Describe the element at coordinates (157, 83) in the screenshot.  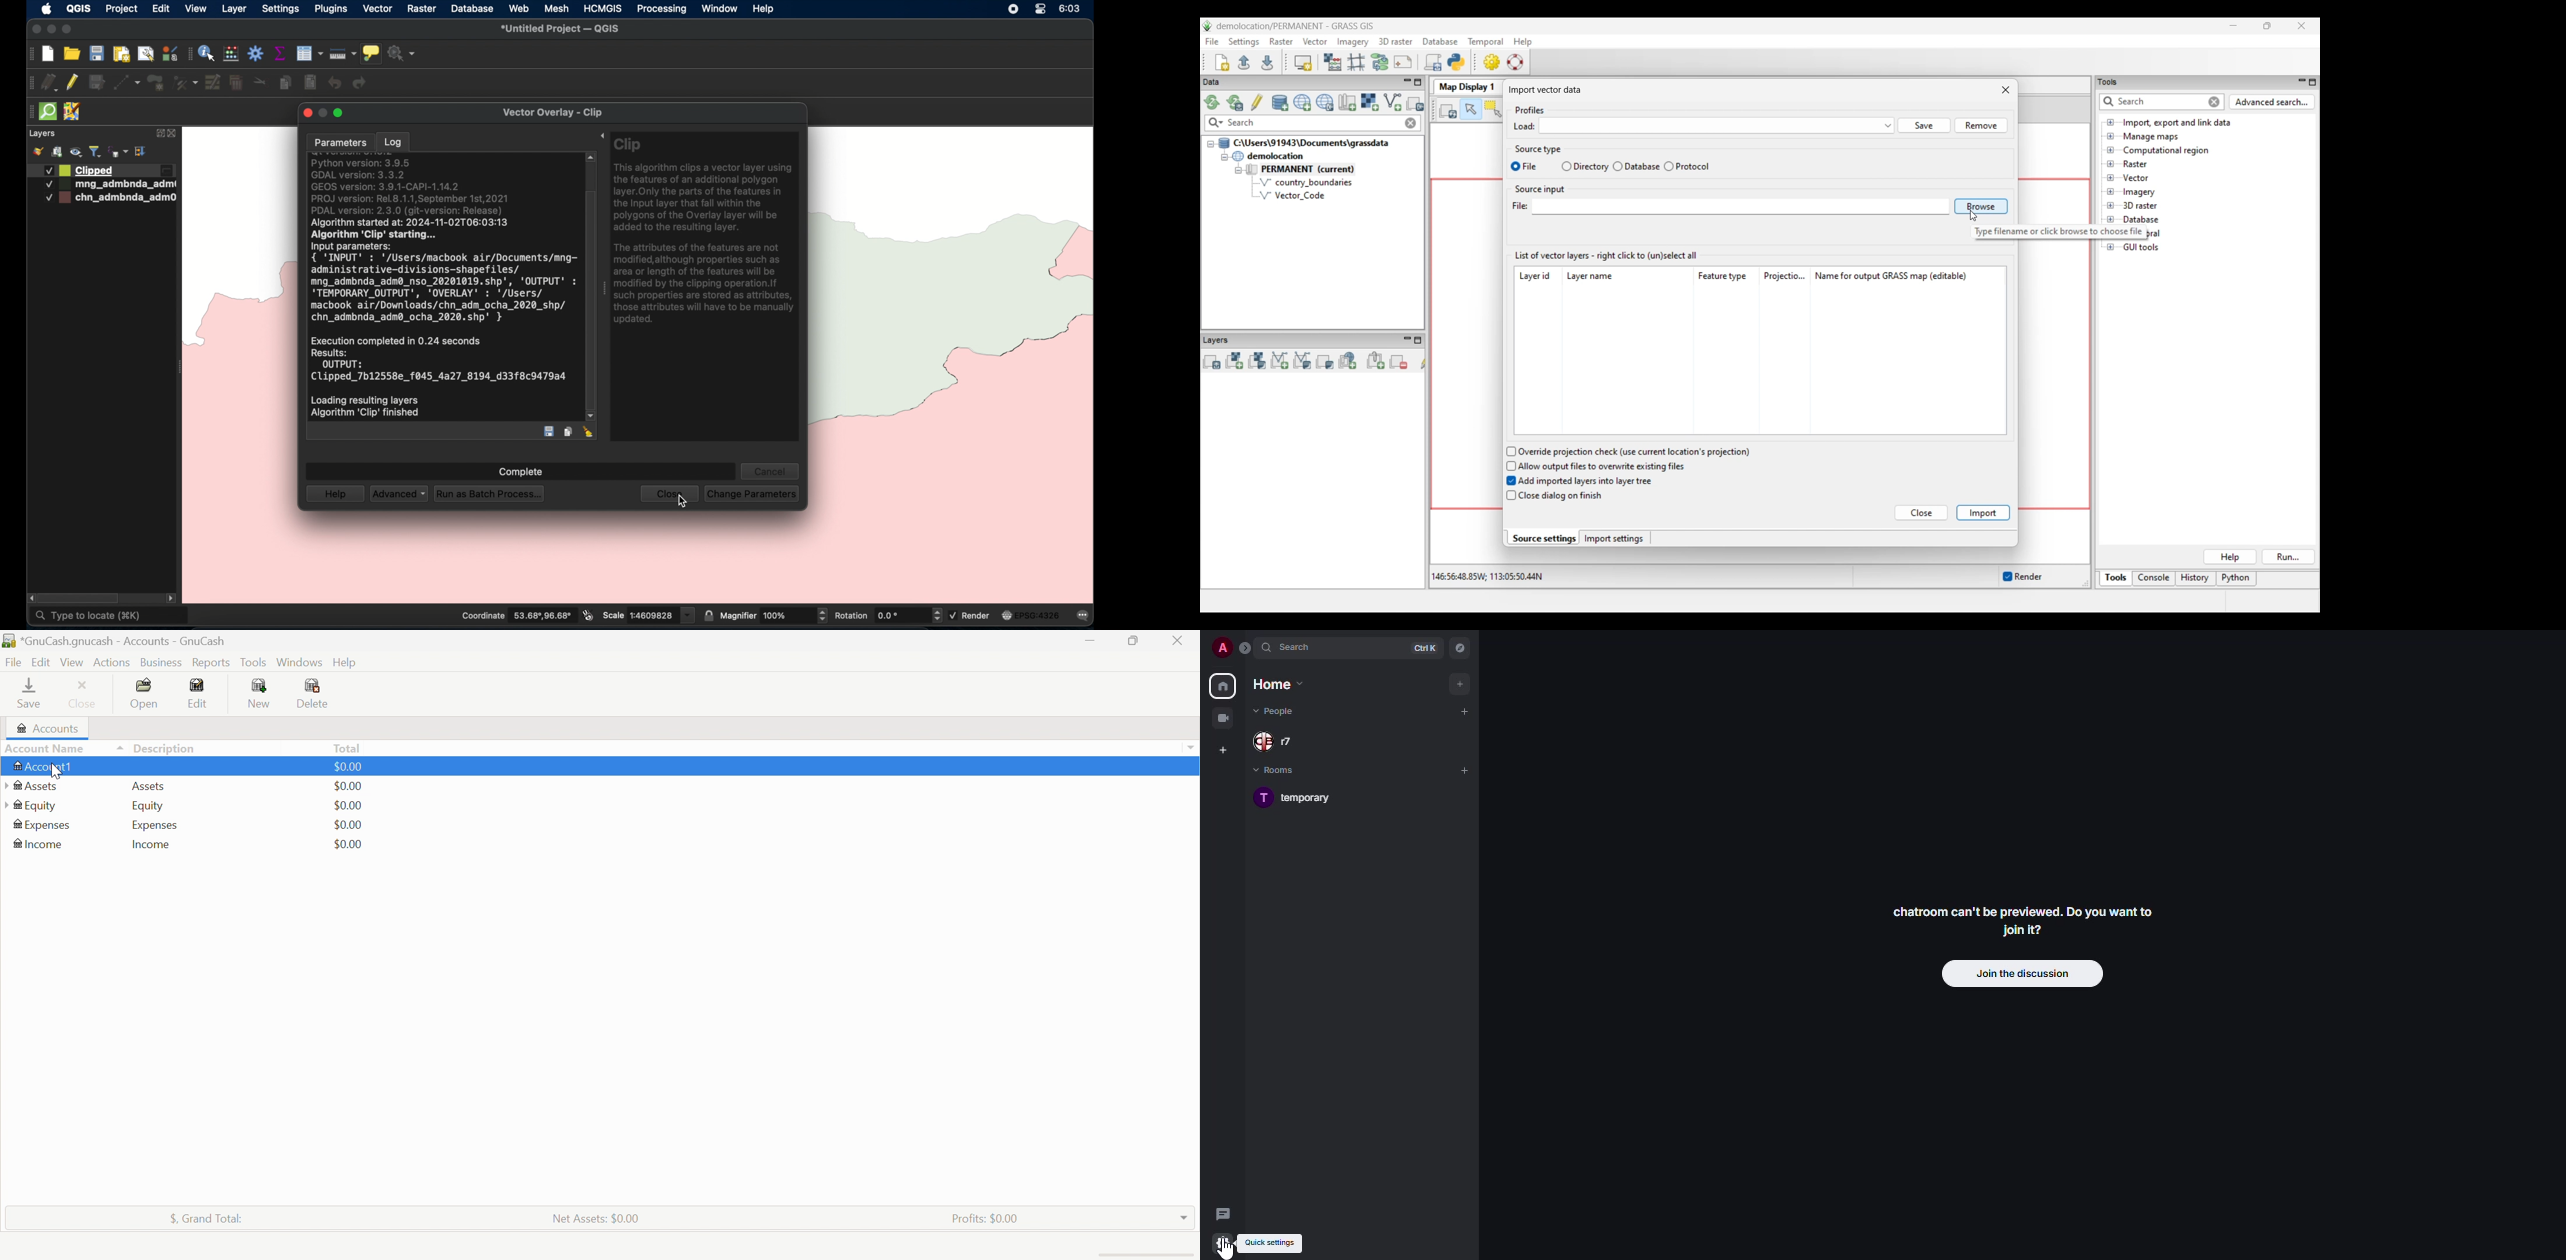
I see `add polygon` at that location.